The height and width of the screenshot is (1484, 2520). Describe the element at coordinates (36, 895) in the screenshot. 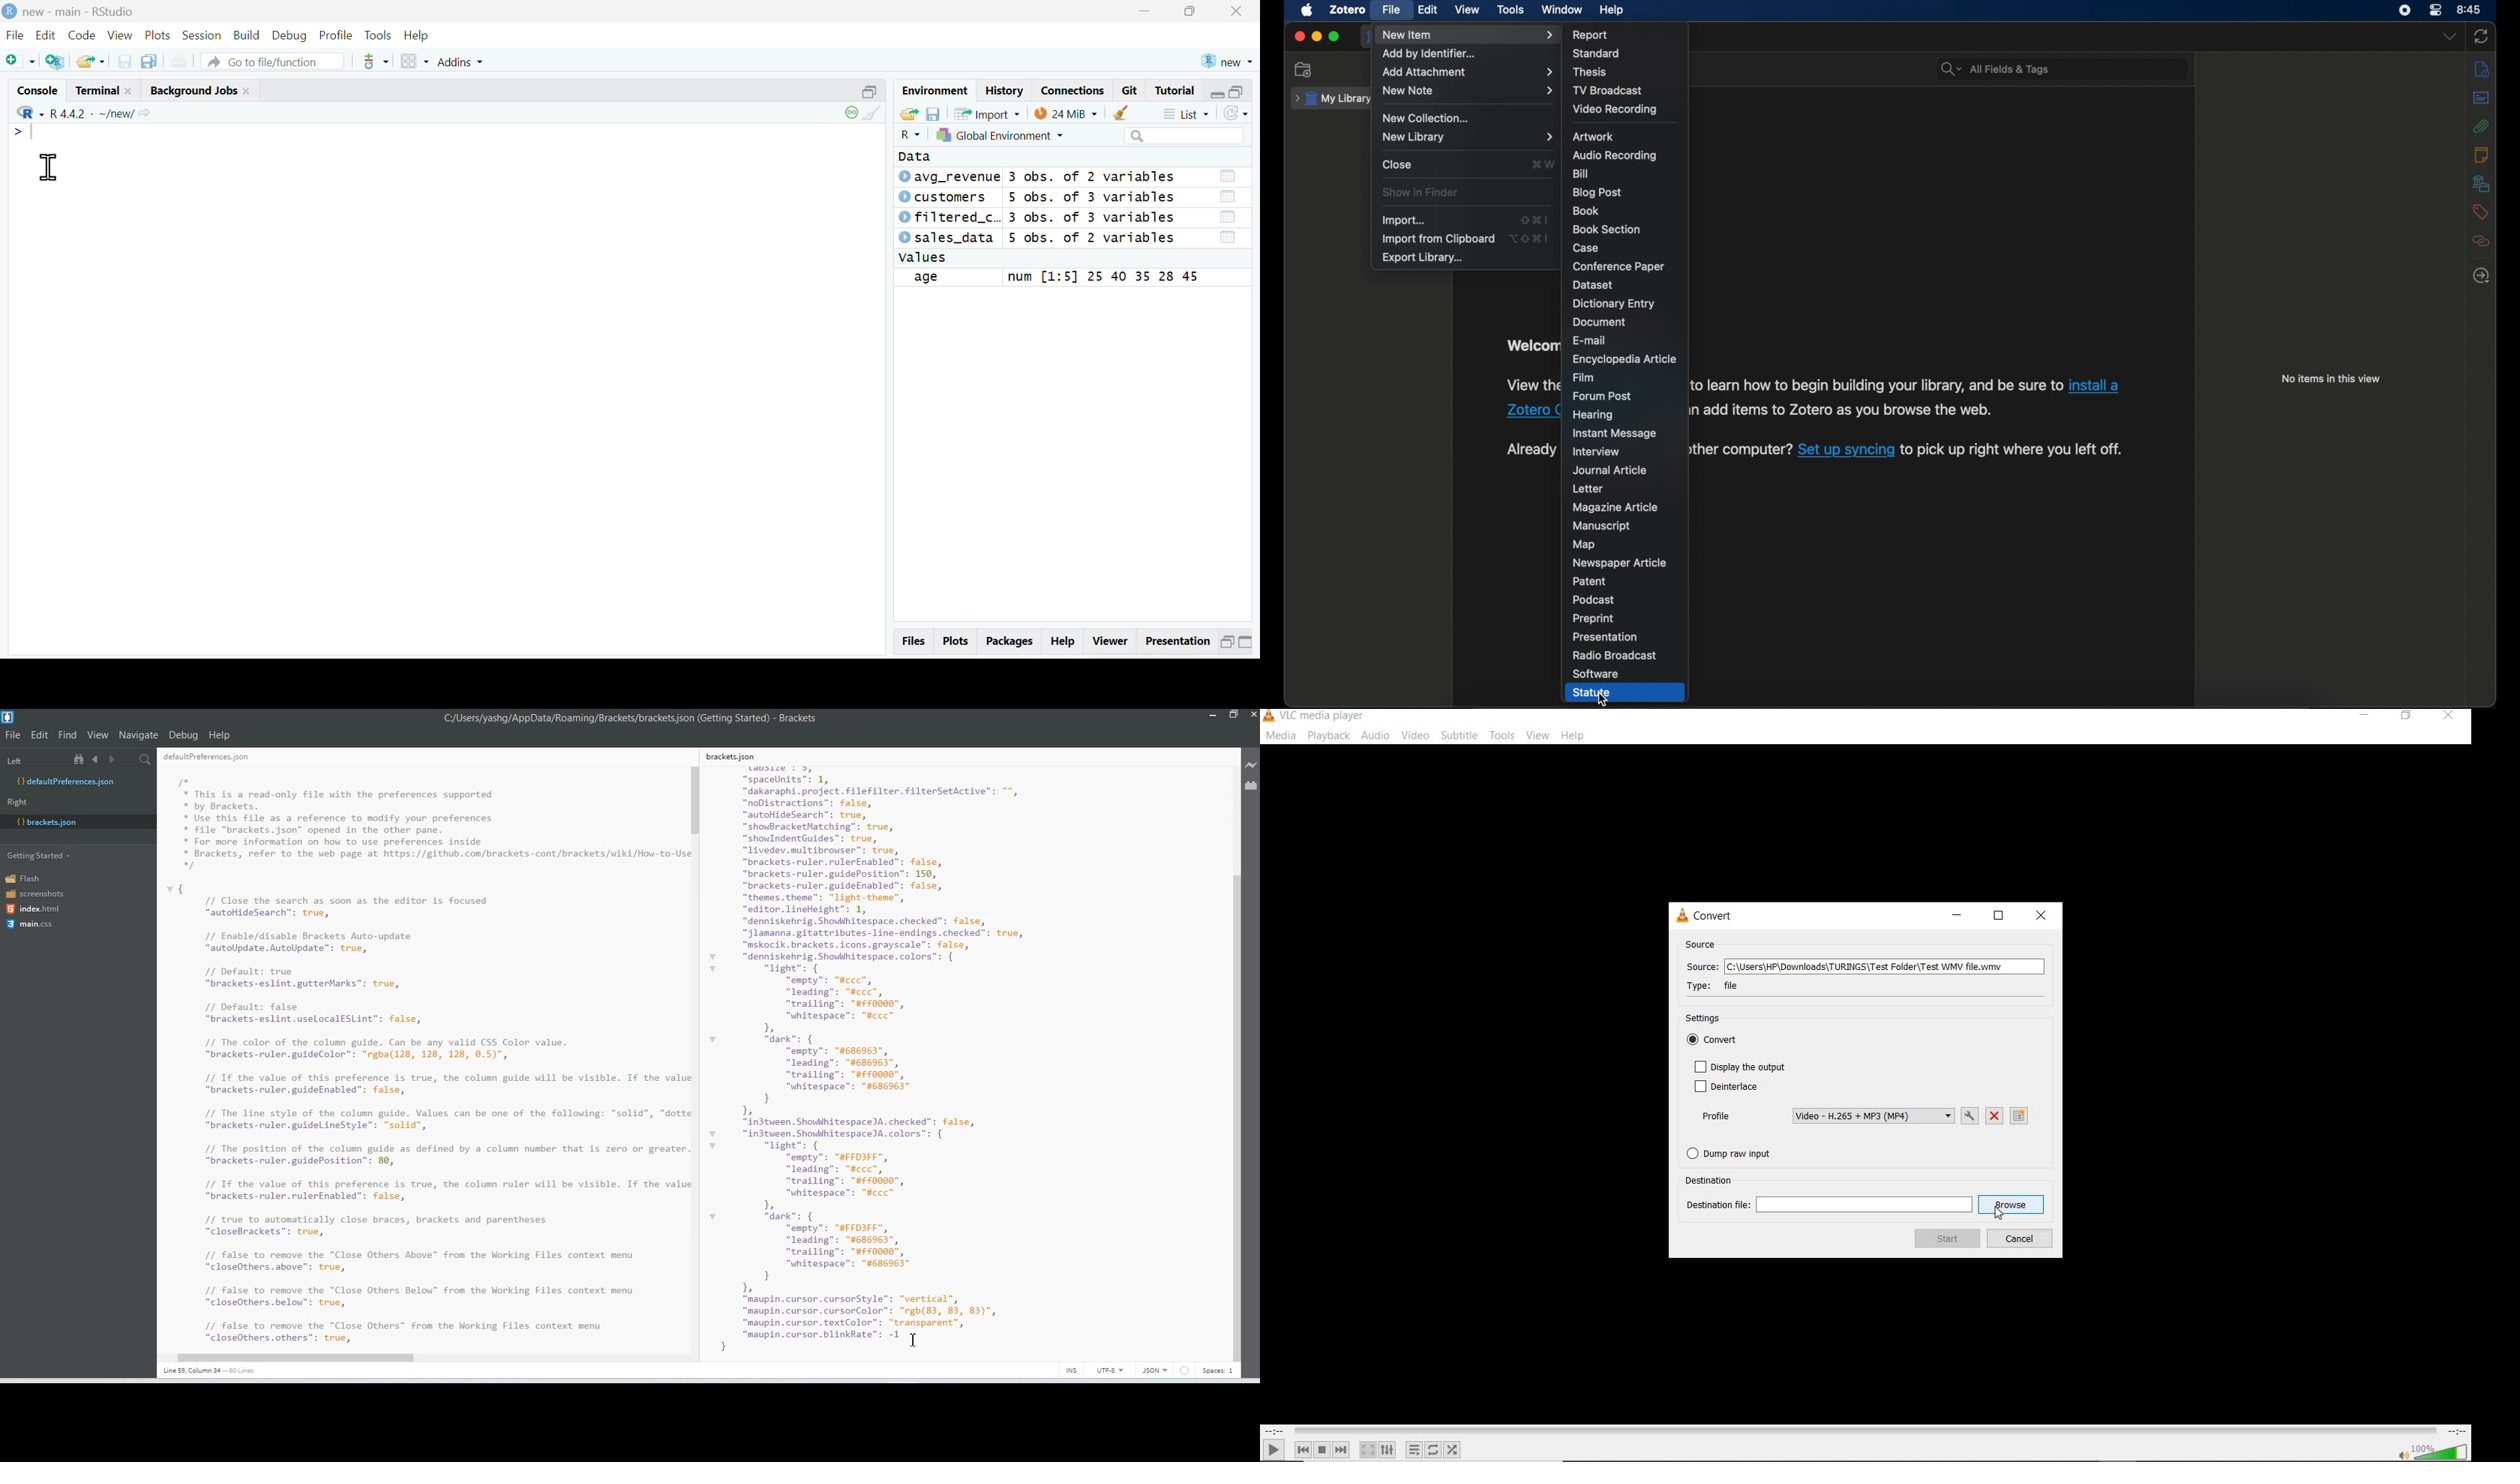

I see `screenshots` at that location.